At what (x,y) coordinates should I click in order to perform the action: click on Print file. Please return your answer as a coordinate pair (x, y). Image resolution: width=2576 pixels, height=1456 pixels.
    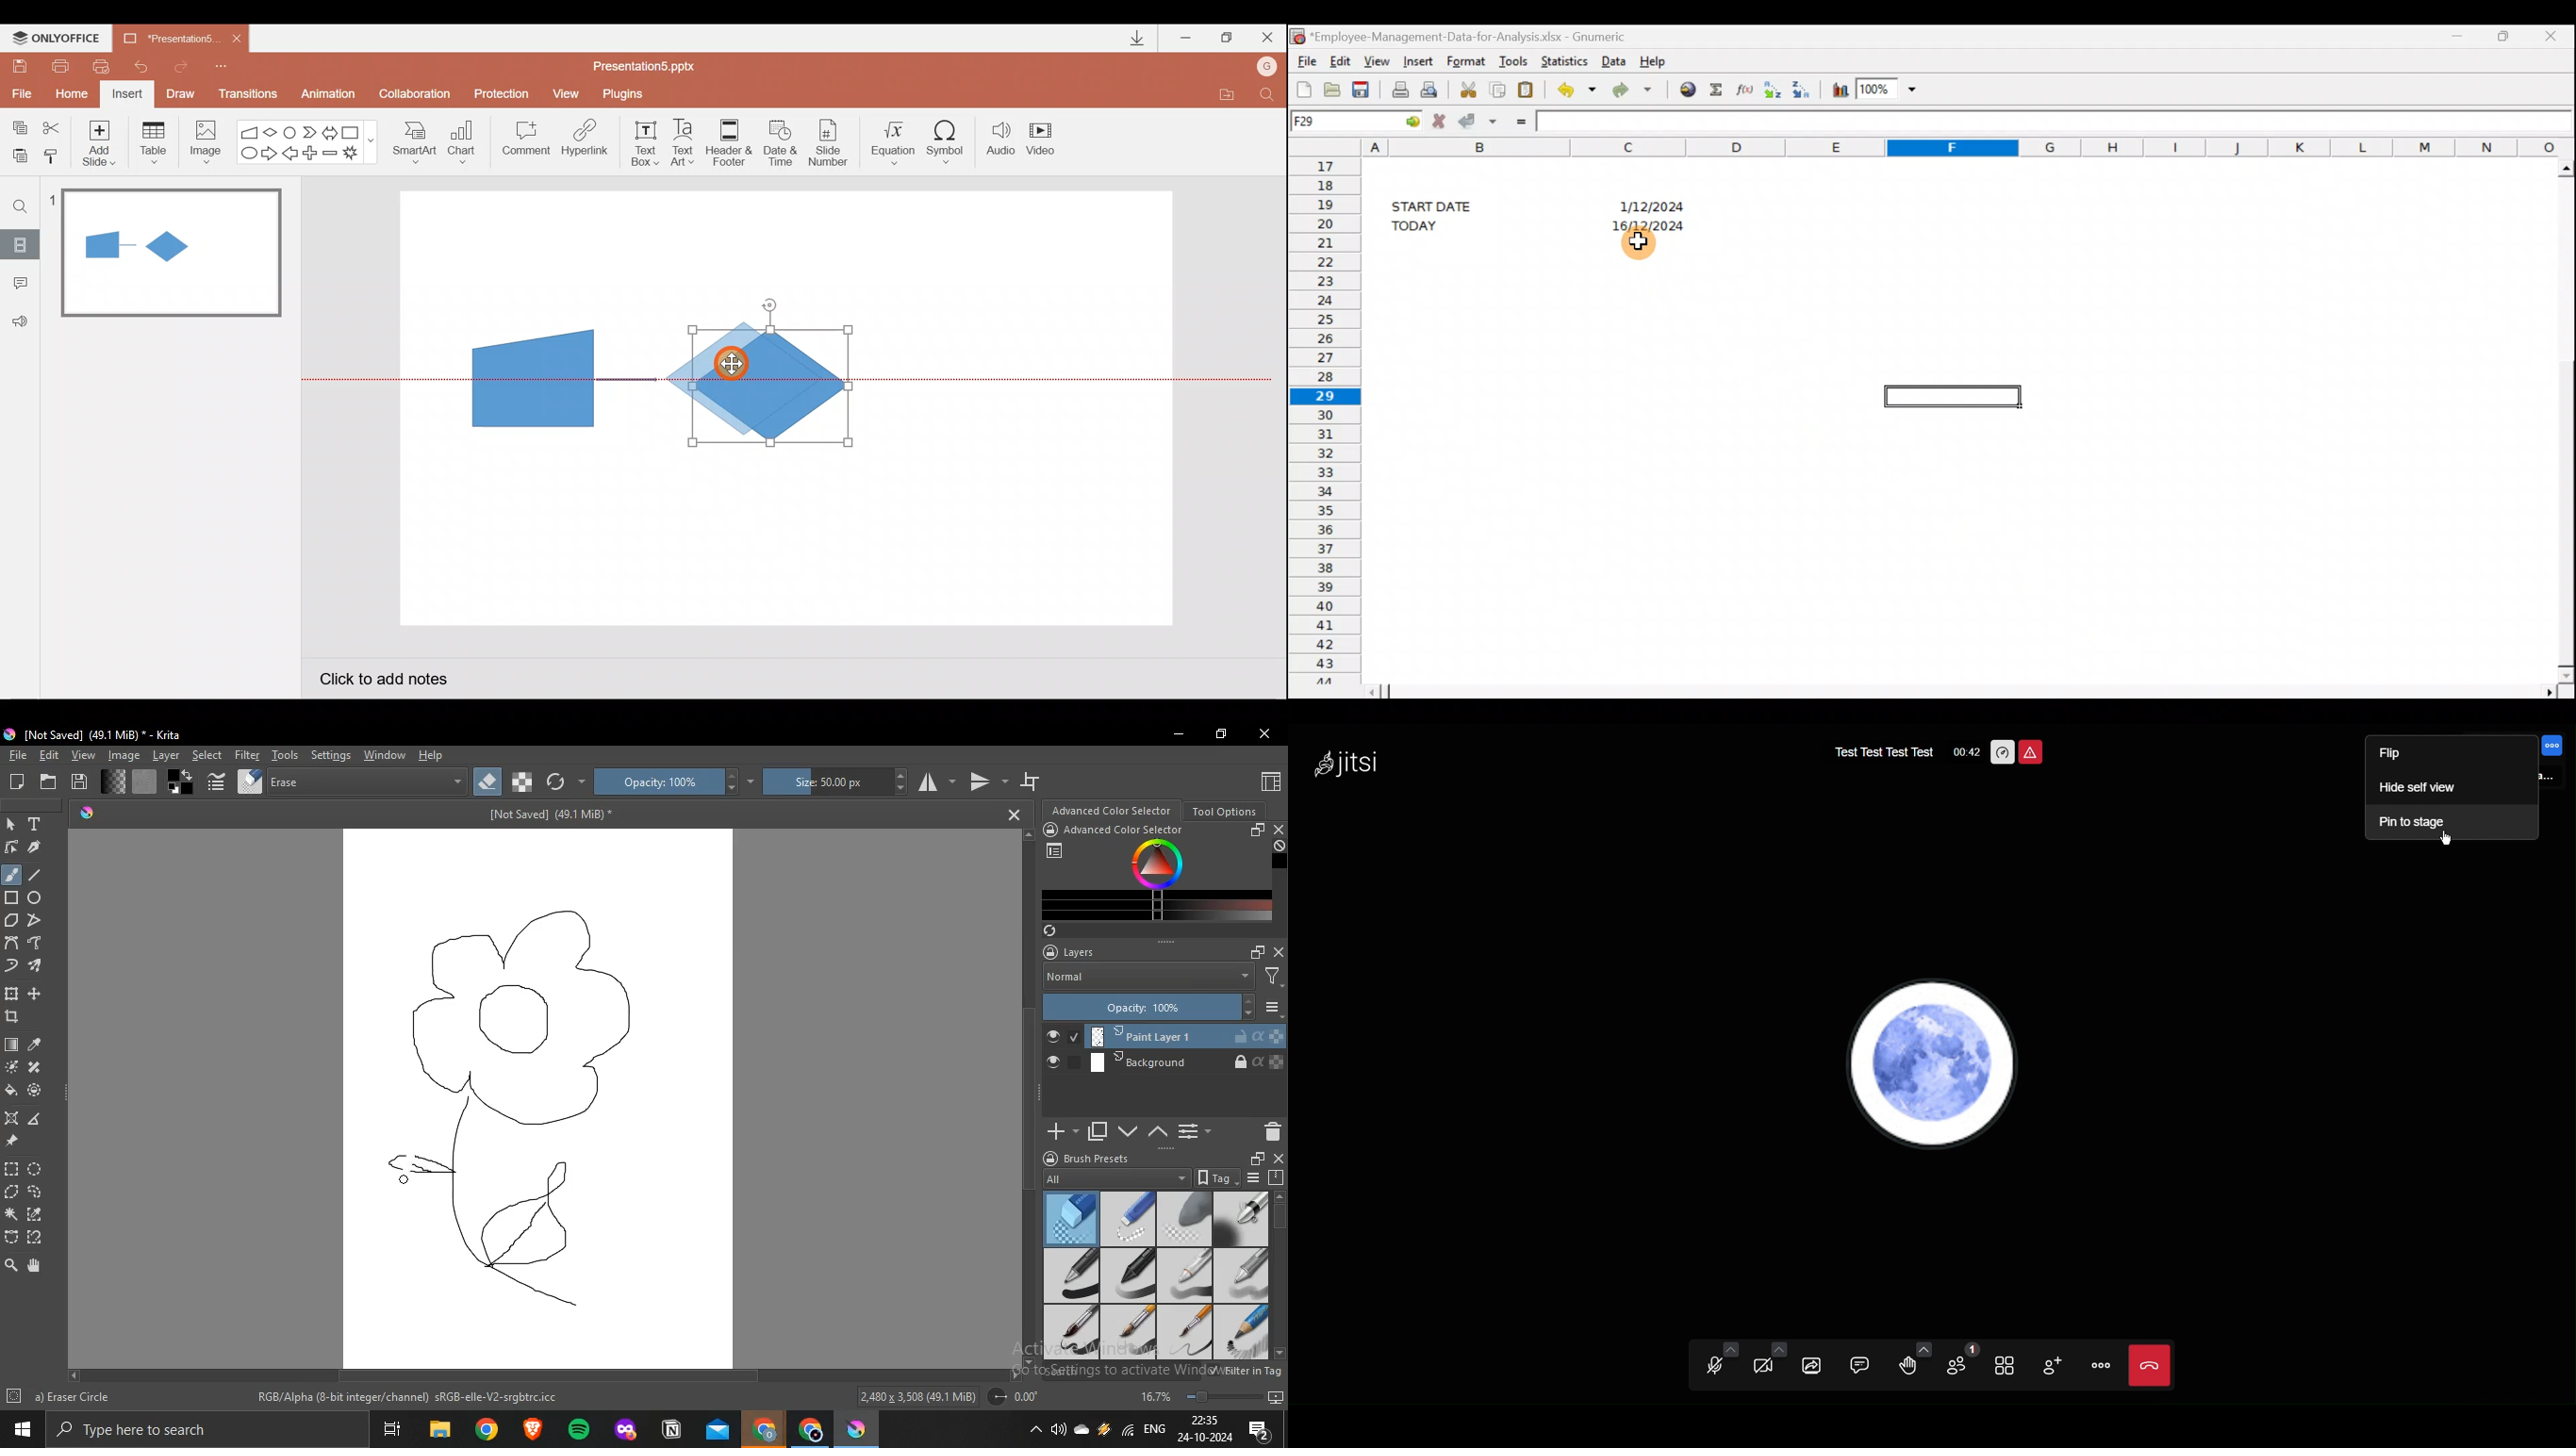
    Looking at the image, I should click on (58, 65).